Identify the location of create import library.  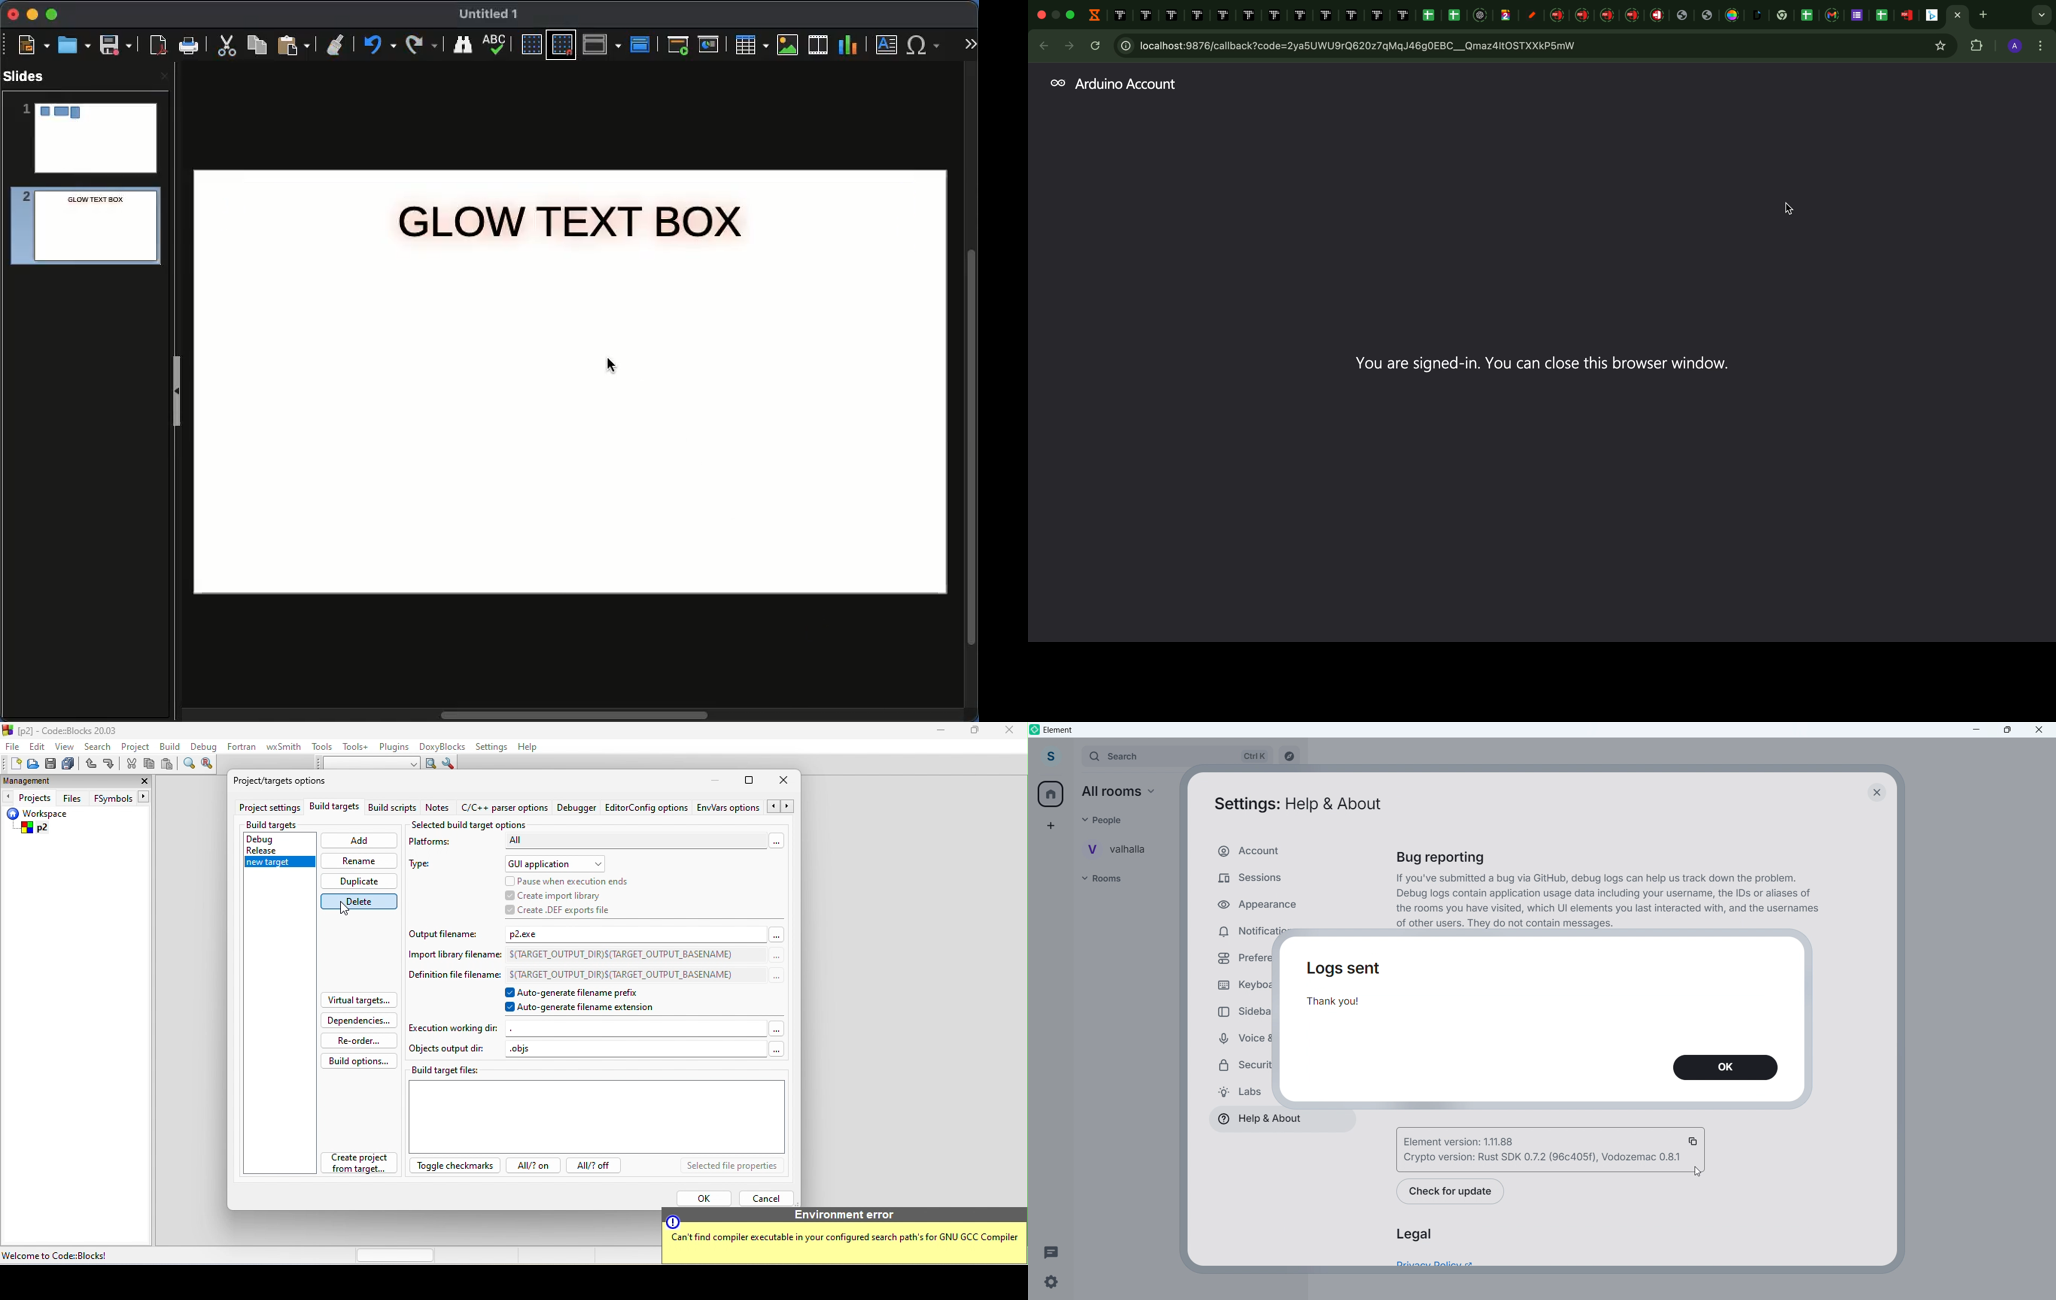
(555, 894).